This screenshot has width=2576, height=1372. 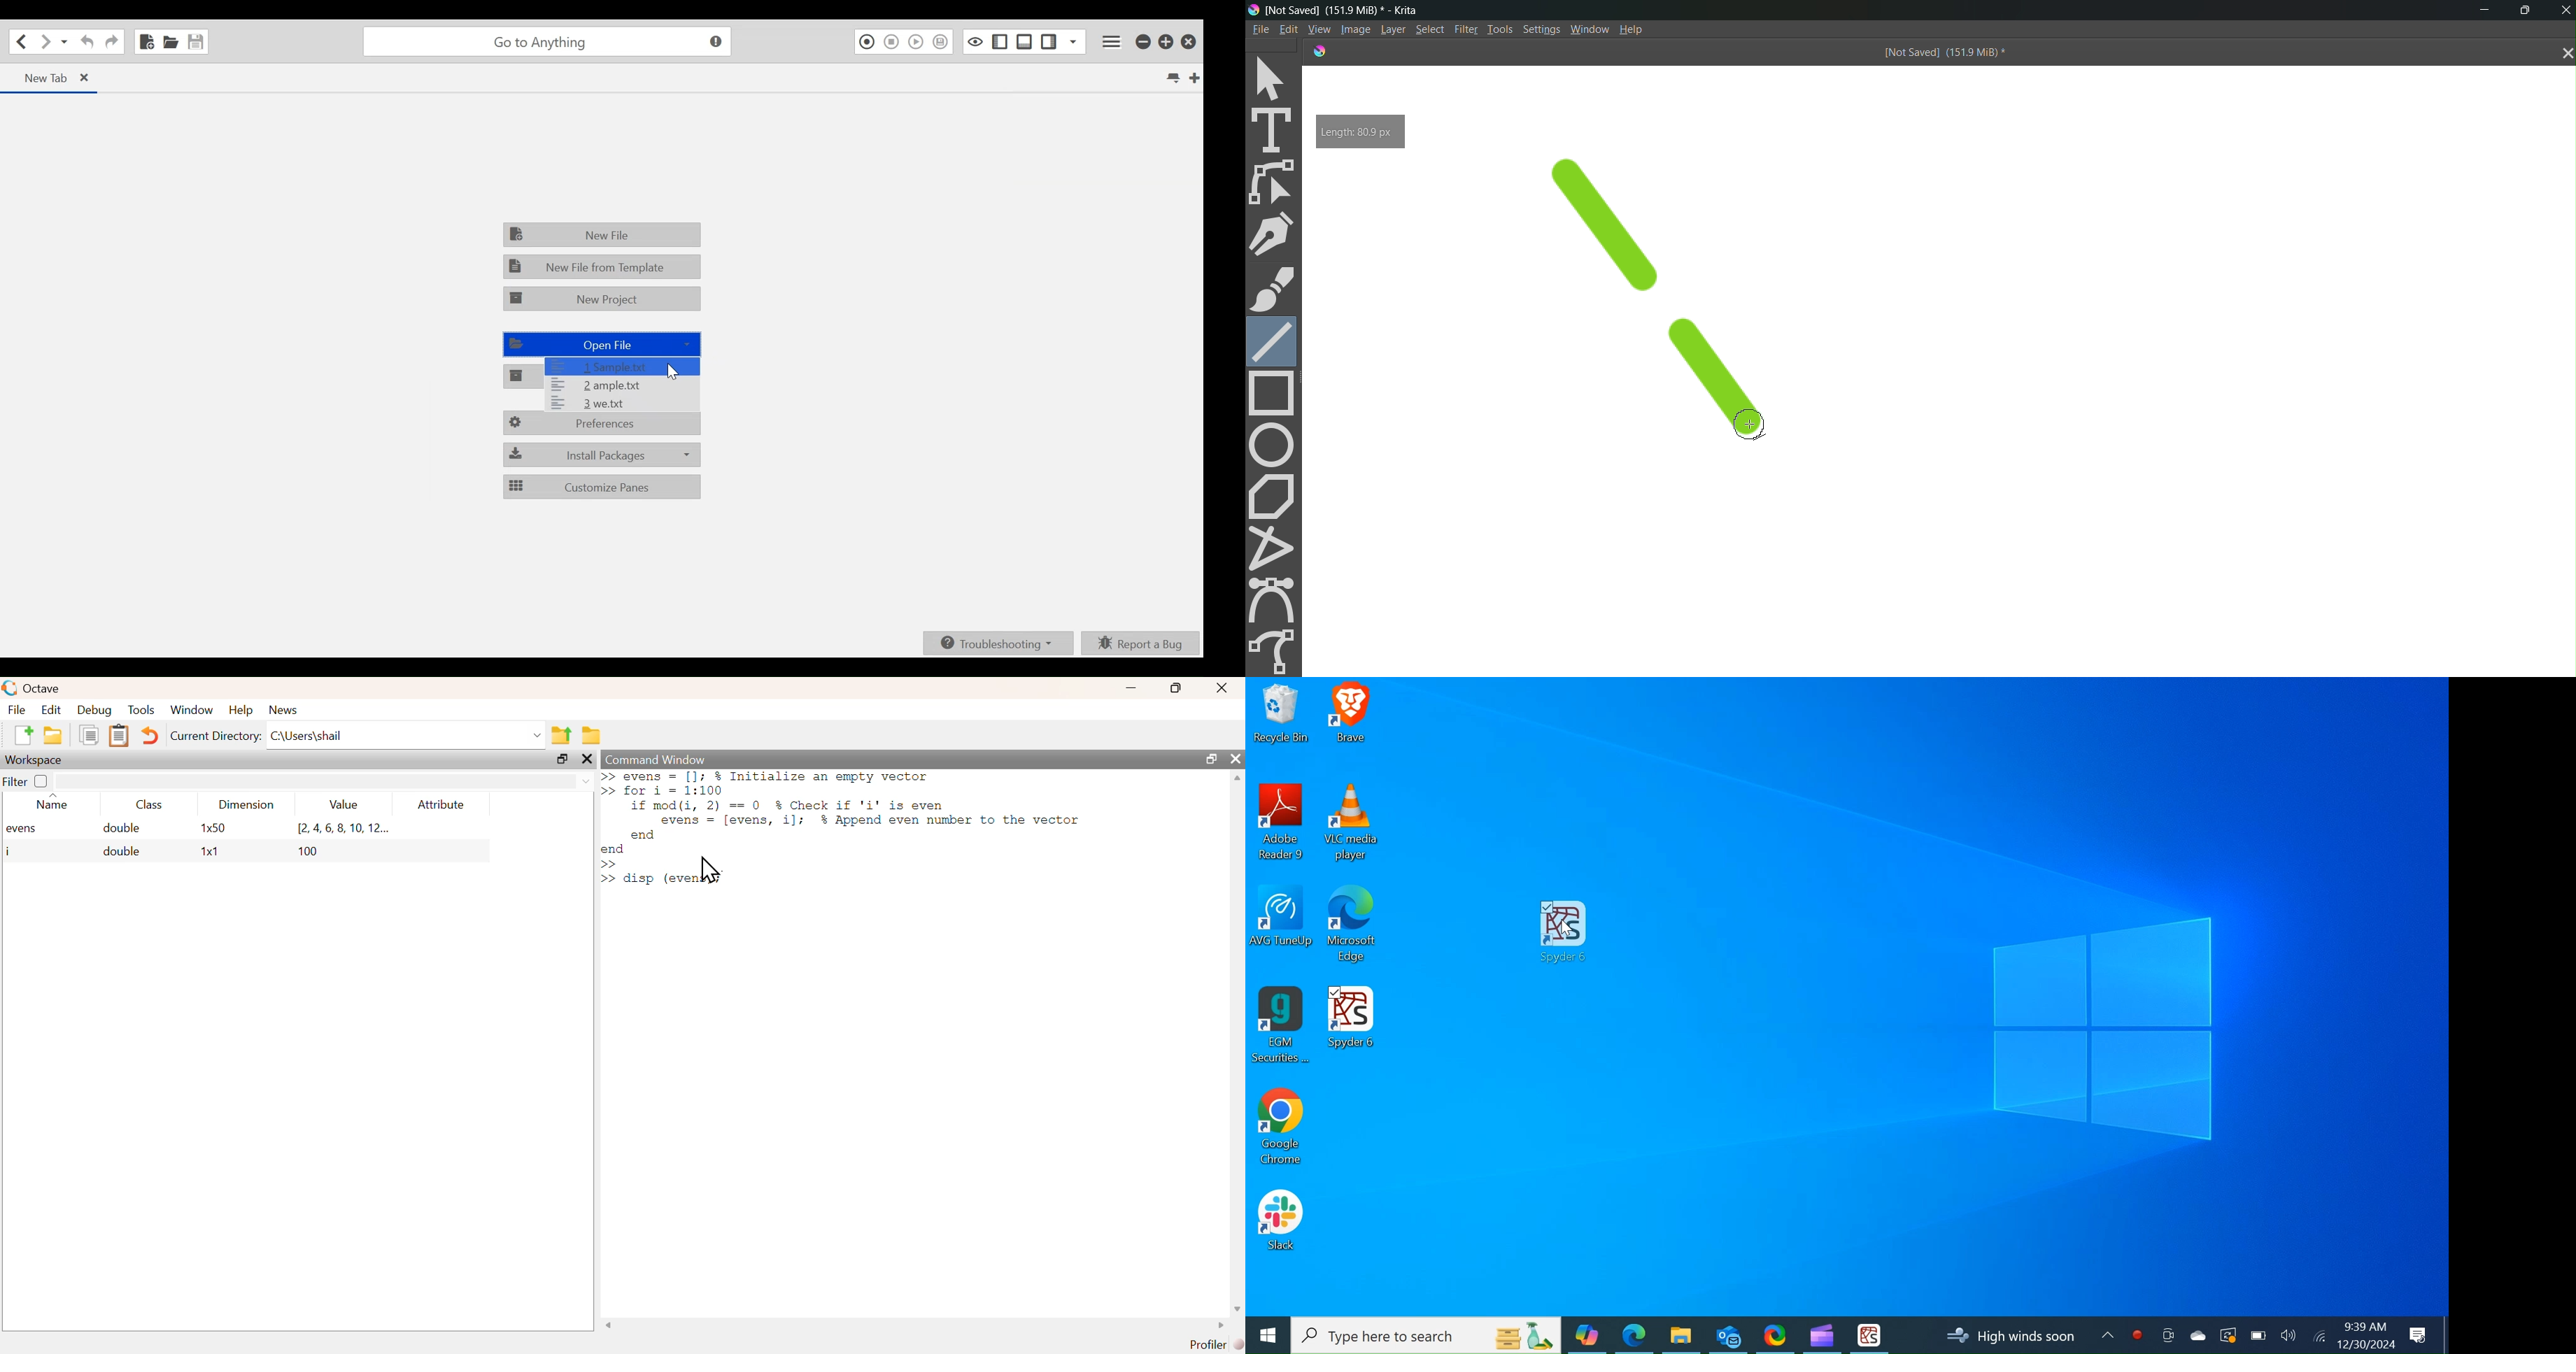 I want to click on Close, so click(x=2563, y=10).